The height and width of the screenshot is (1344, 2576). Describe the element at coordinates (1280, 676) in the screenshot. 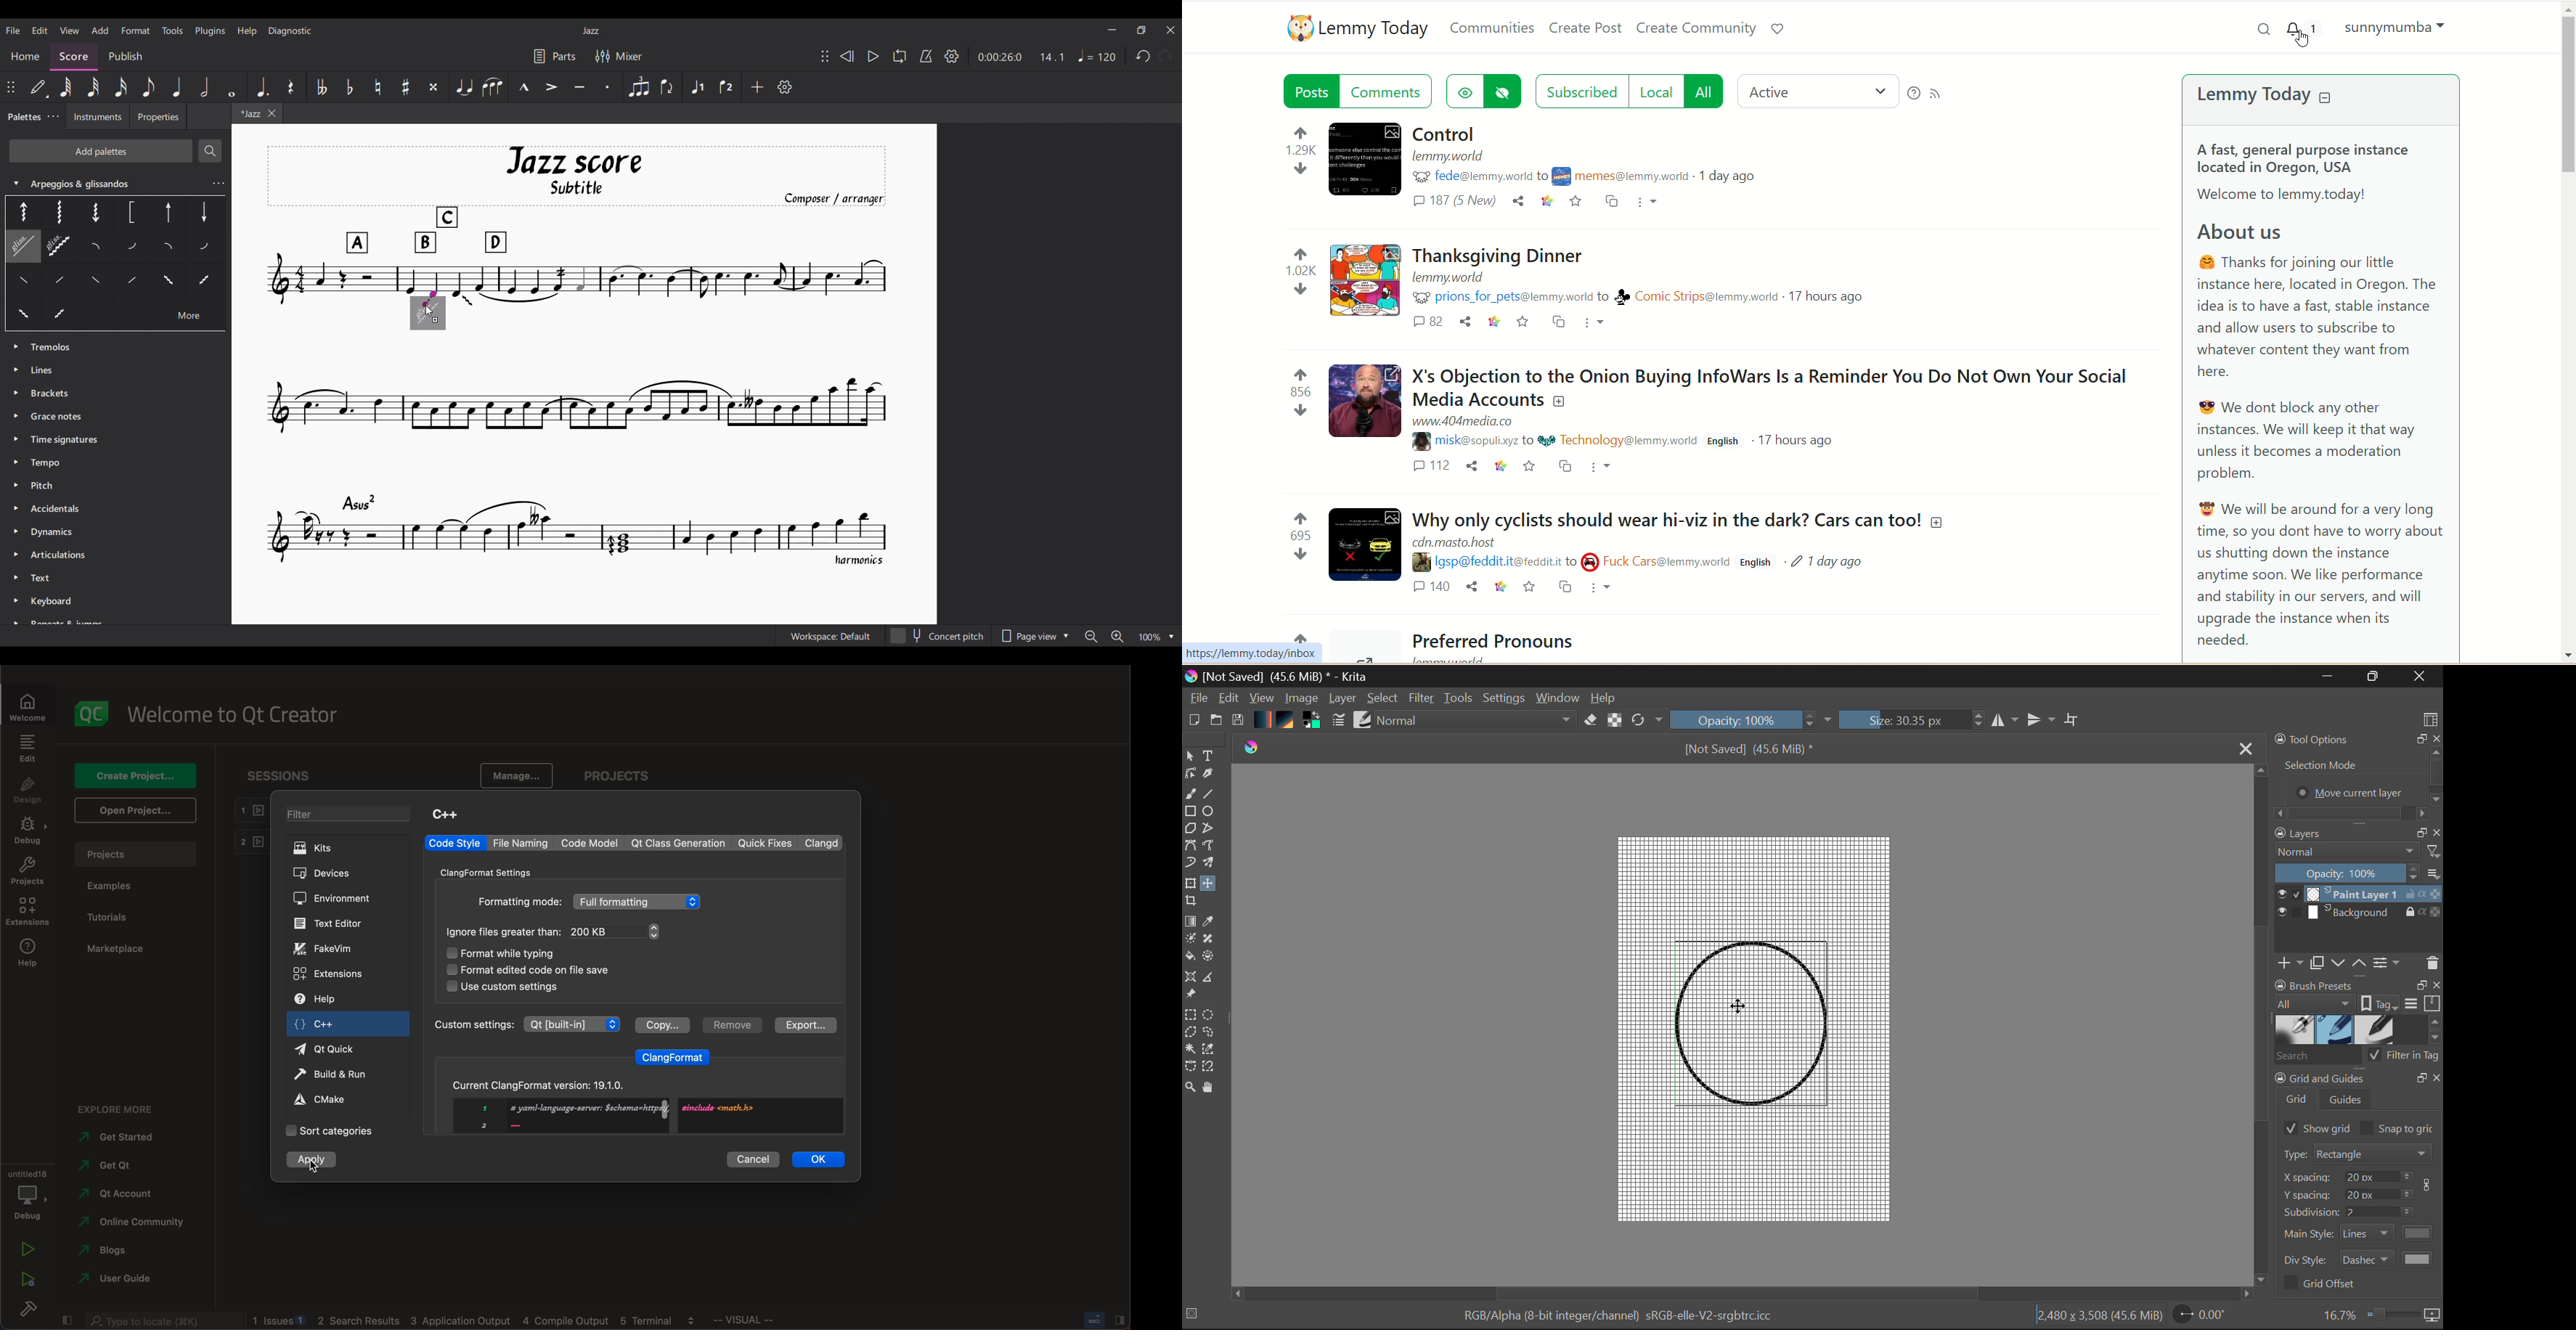

I see `Window Title` at that location.